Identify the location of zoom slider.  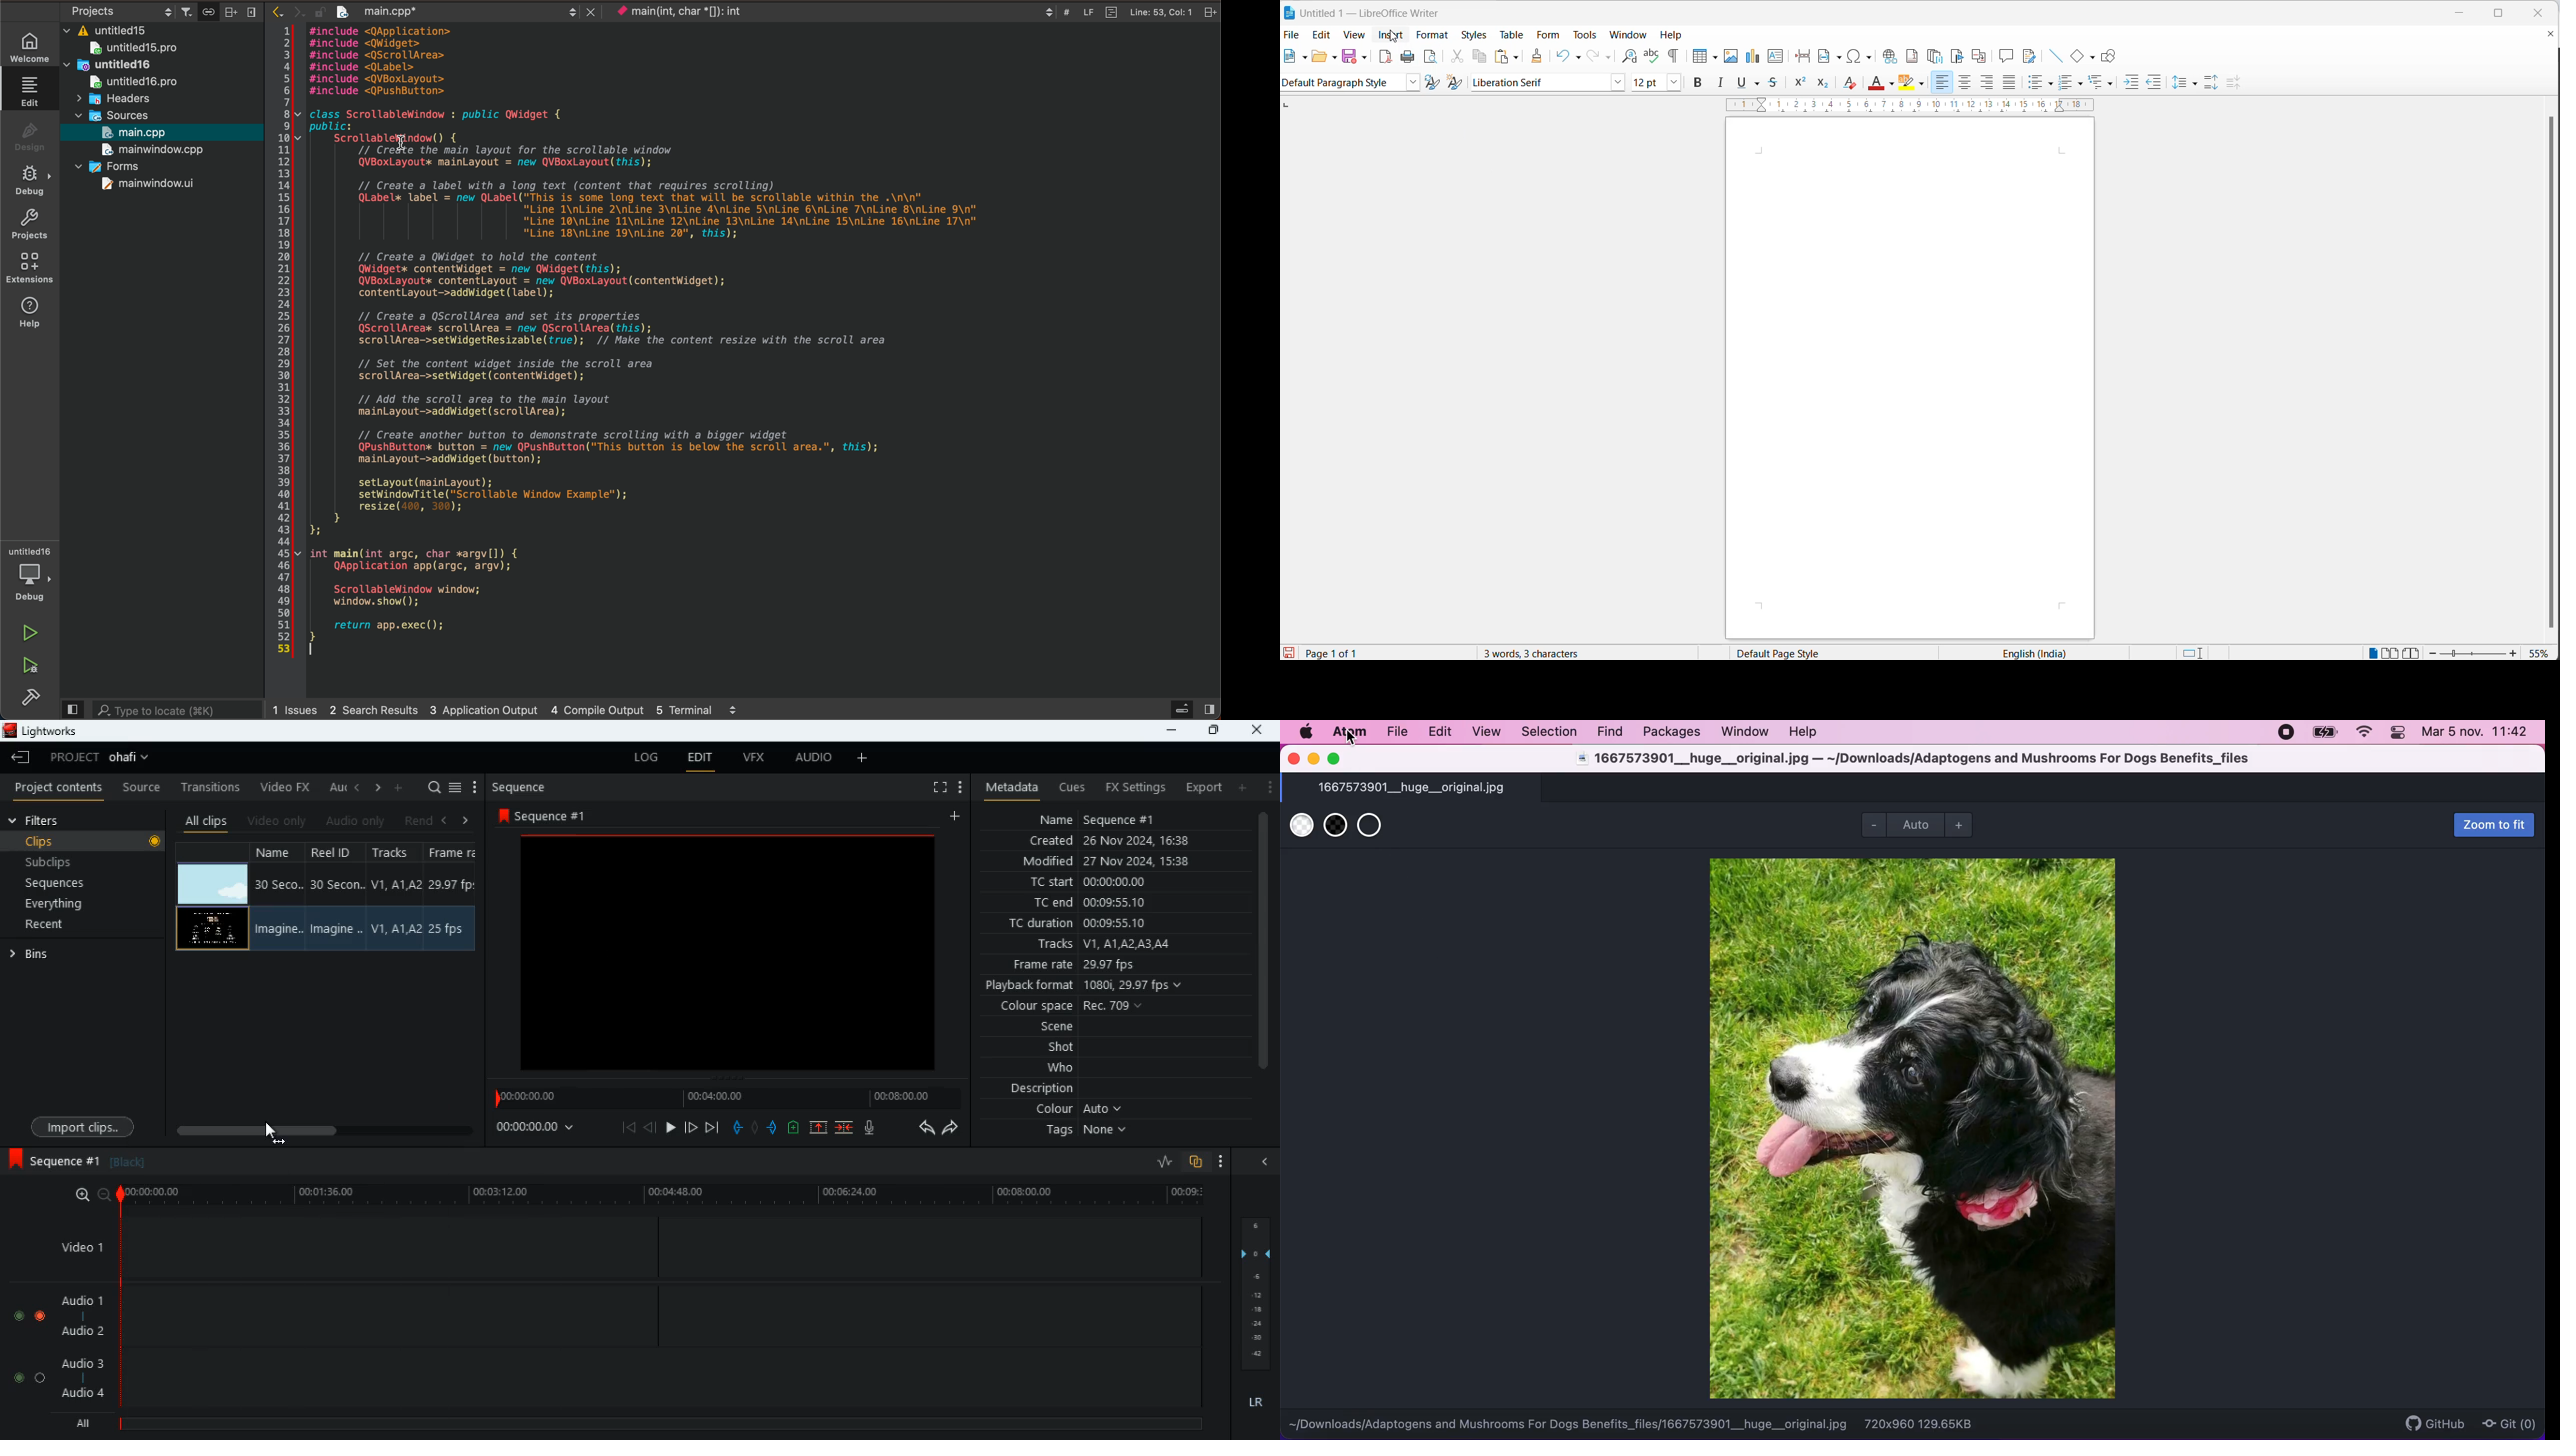
(2473, 654).